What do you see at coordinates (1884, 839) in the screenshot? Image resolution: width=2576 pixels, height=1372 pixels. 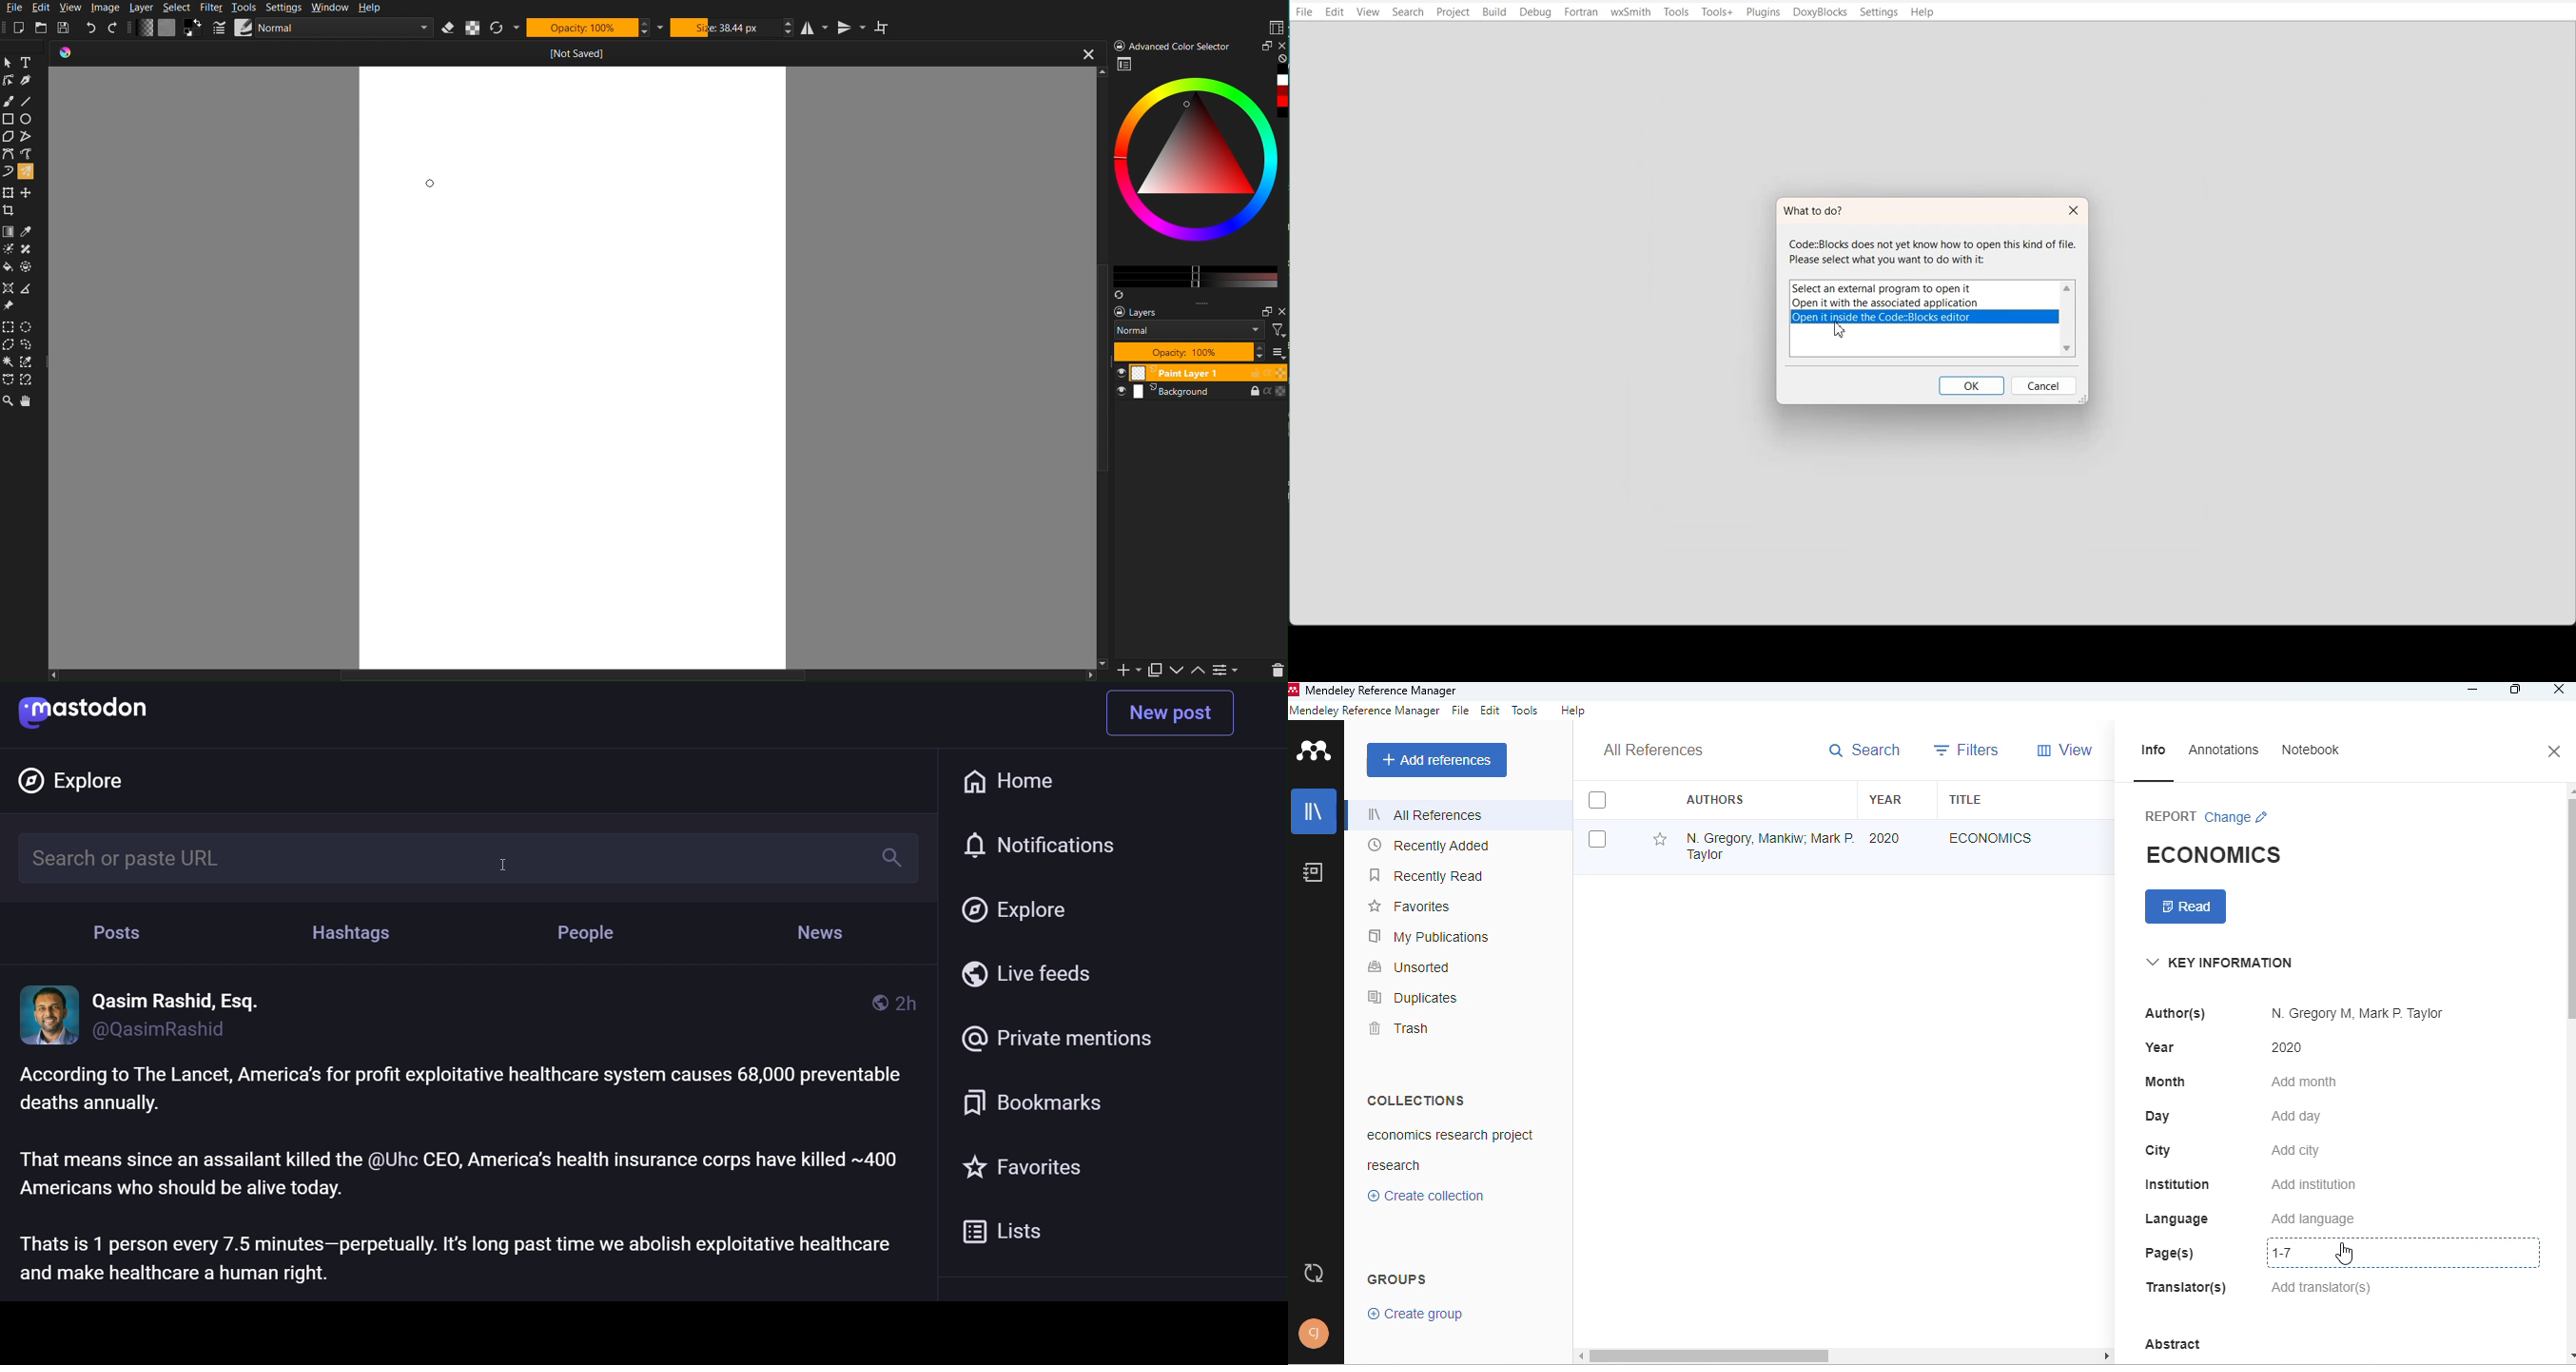 I see `2020` at bounding box center [1884, 839].